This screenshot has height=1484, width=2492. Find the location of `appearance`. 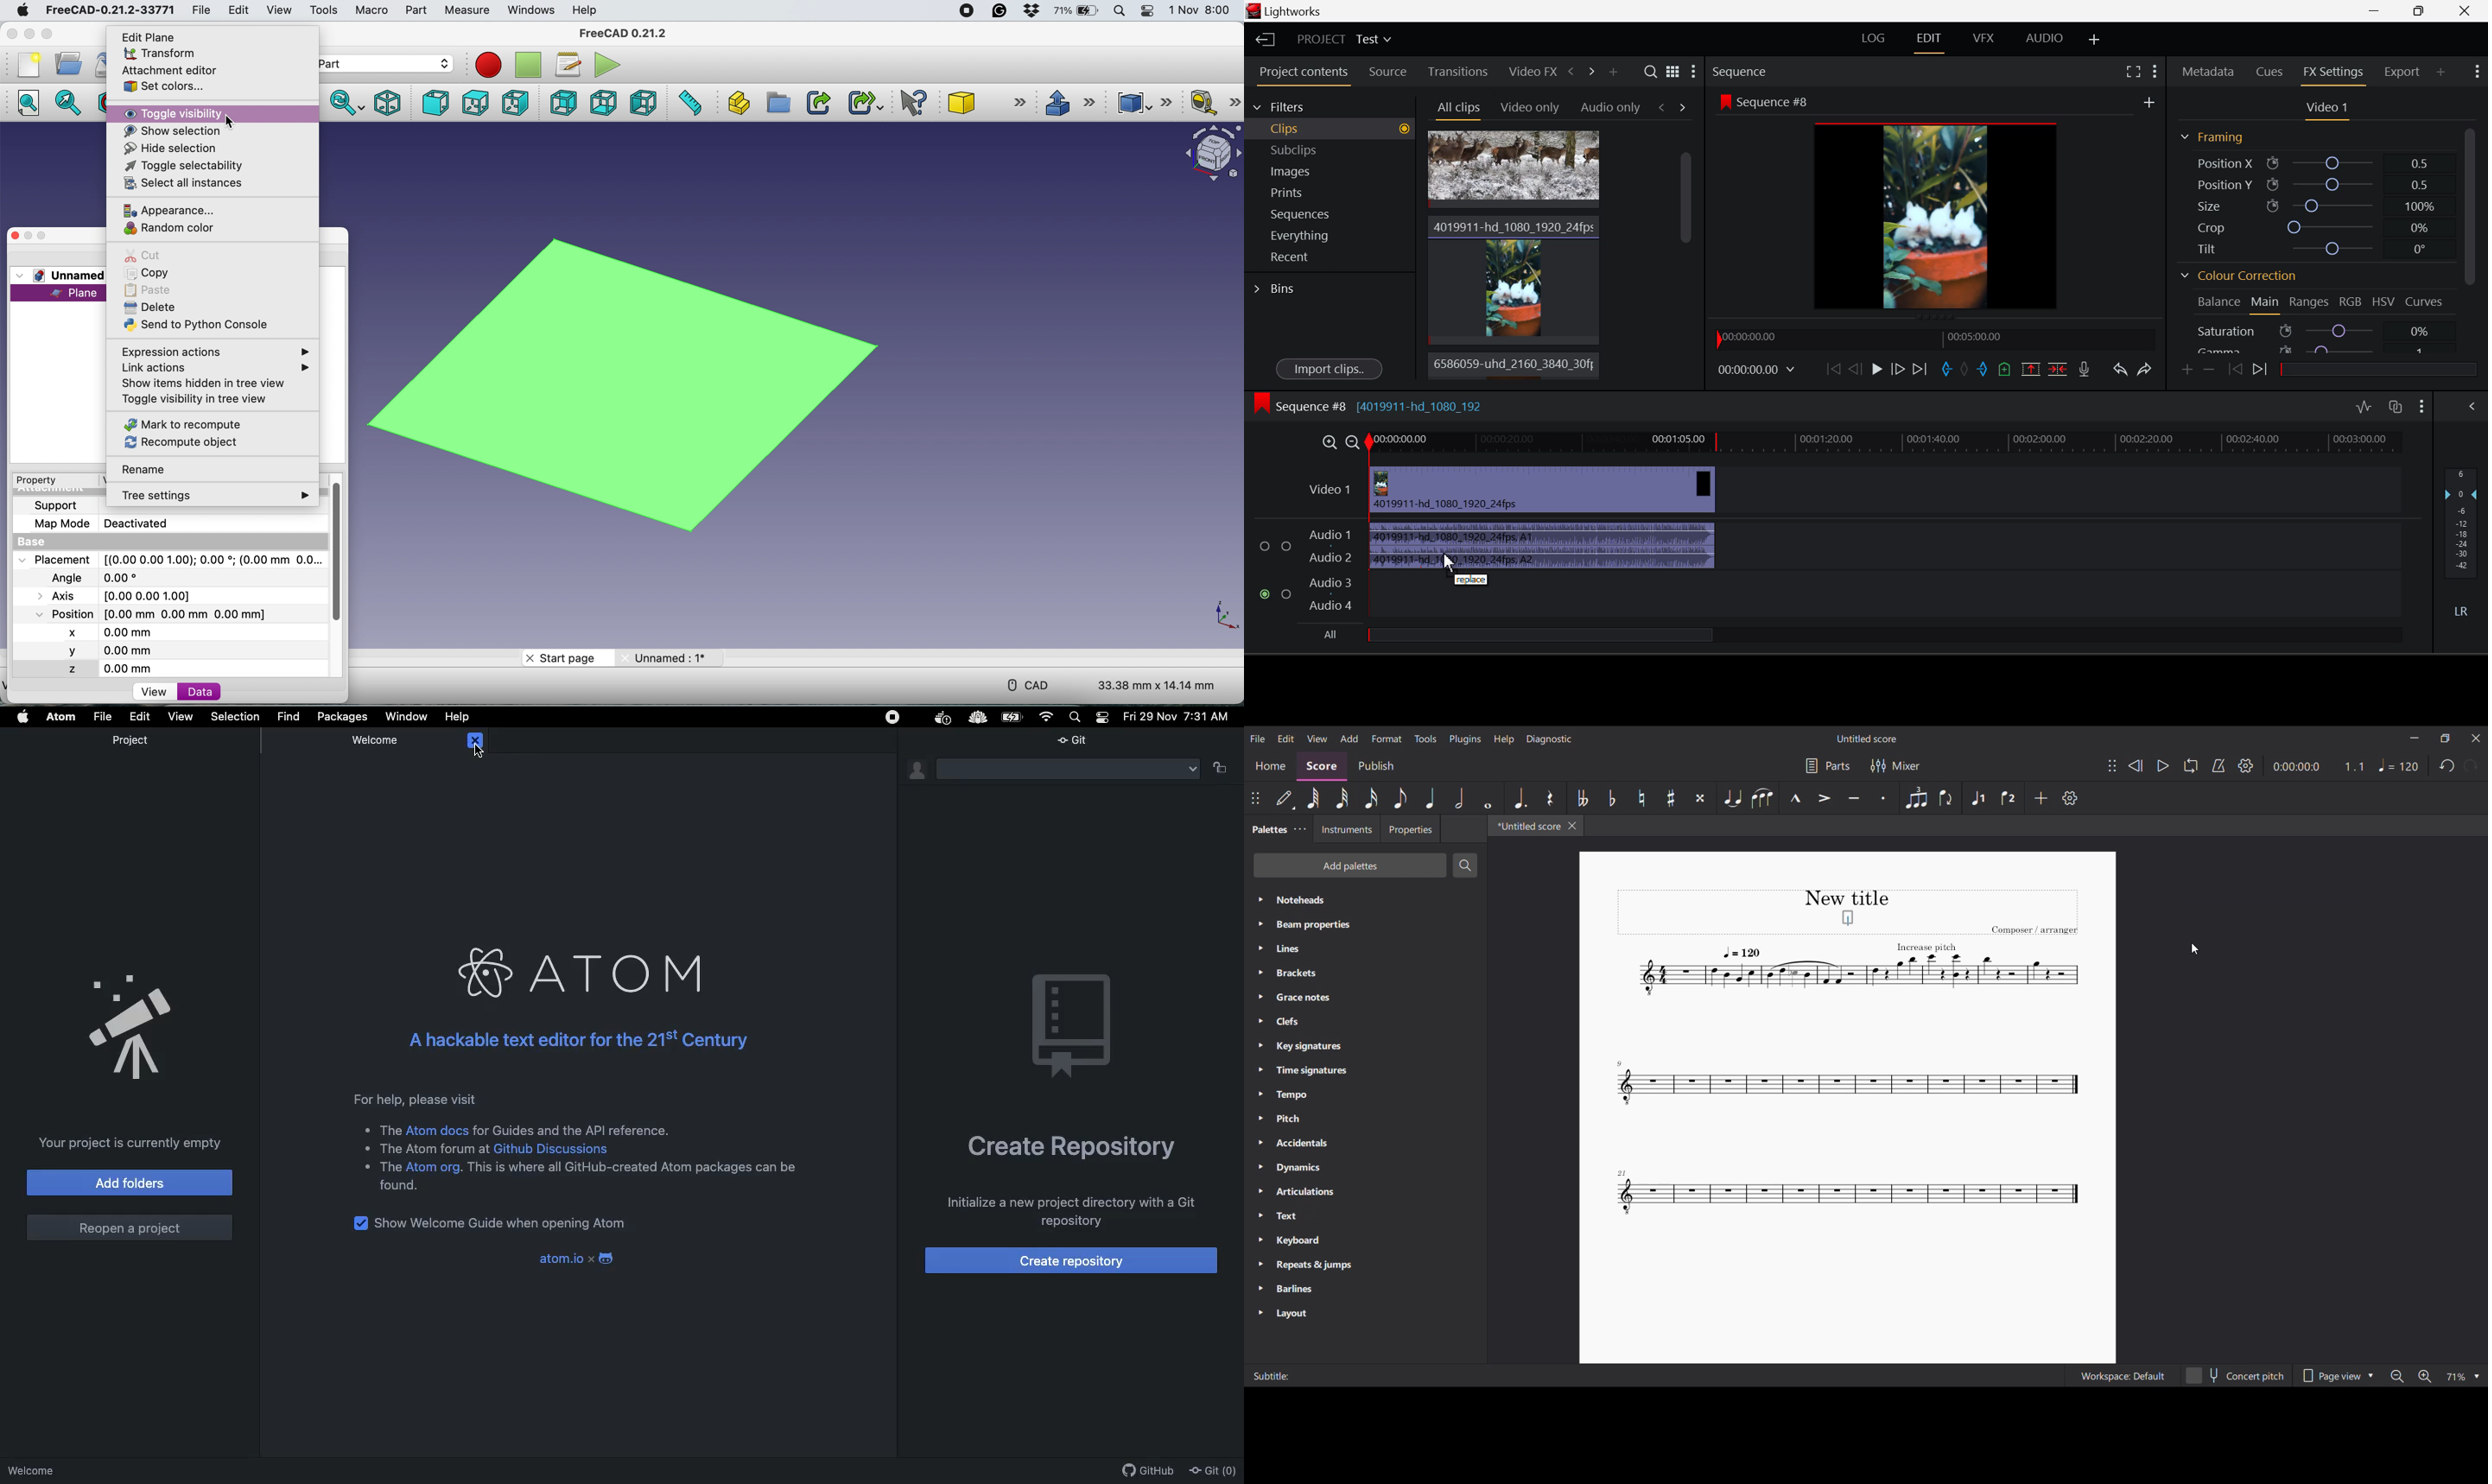

appearance is located at coordinates (167, 210).